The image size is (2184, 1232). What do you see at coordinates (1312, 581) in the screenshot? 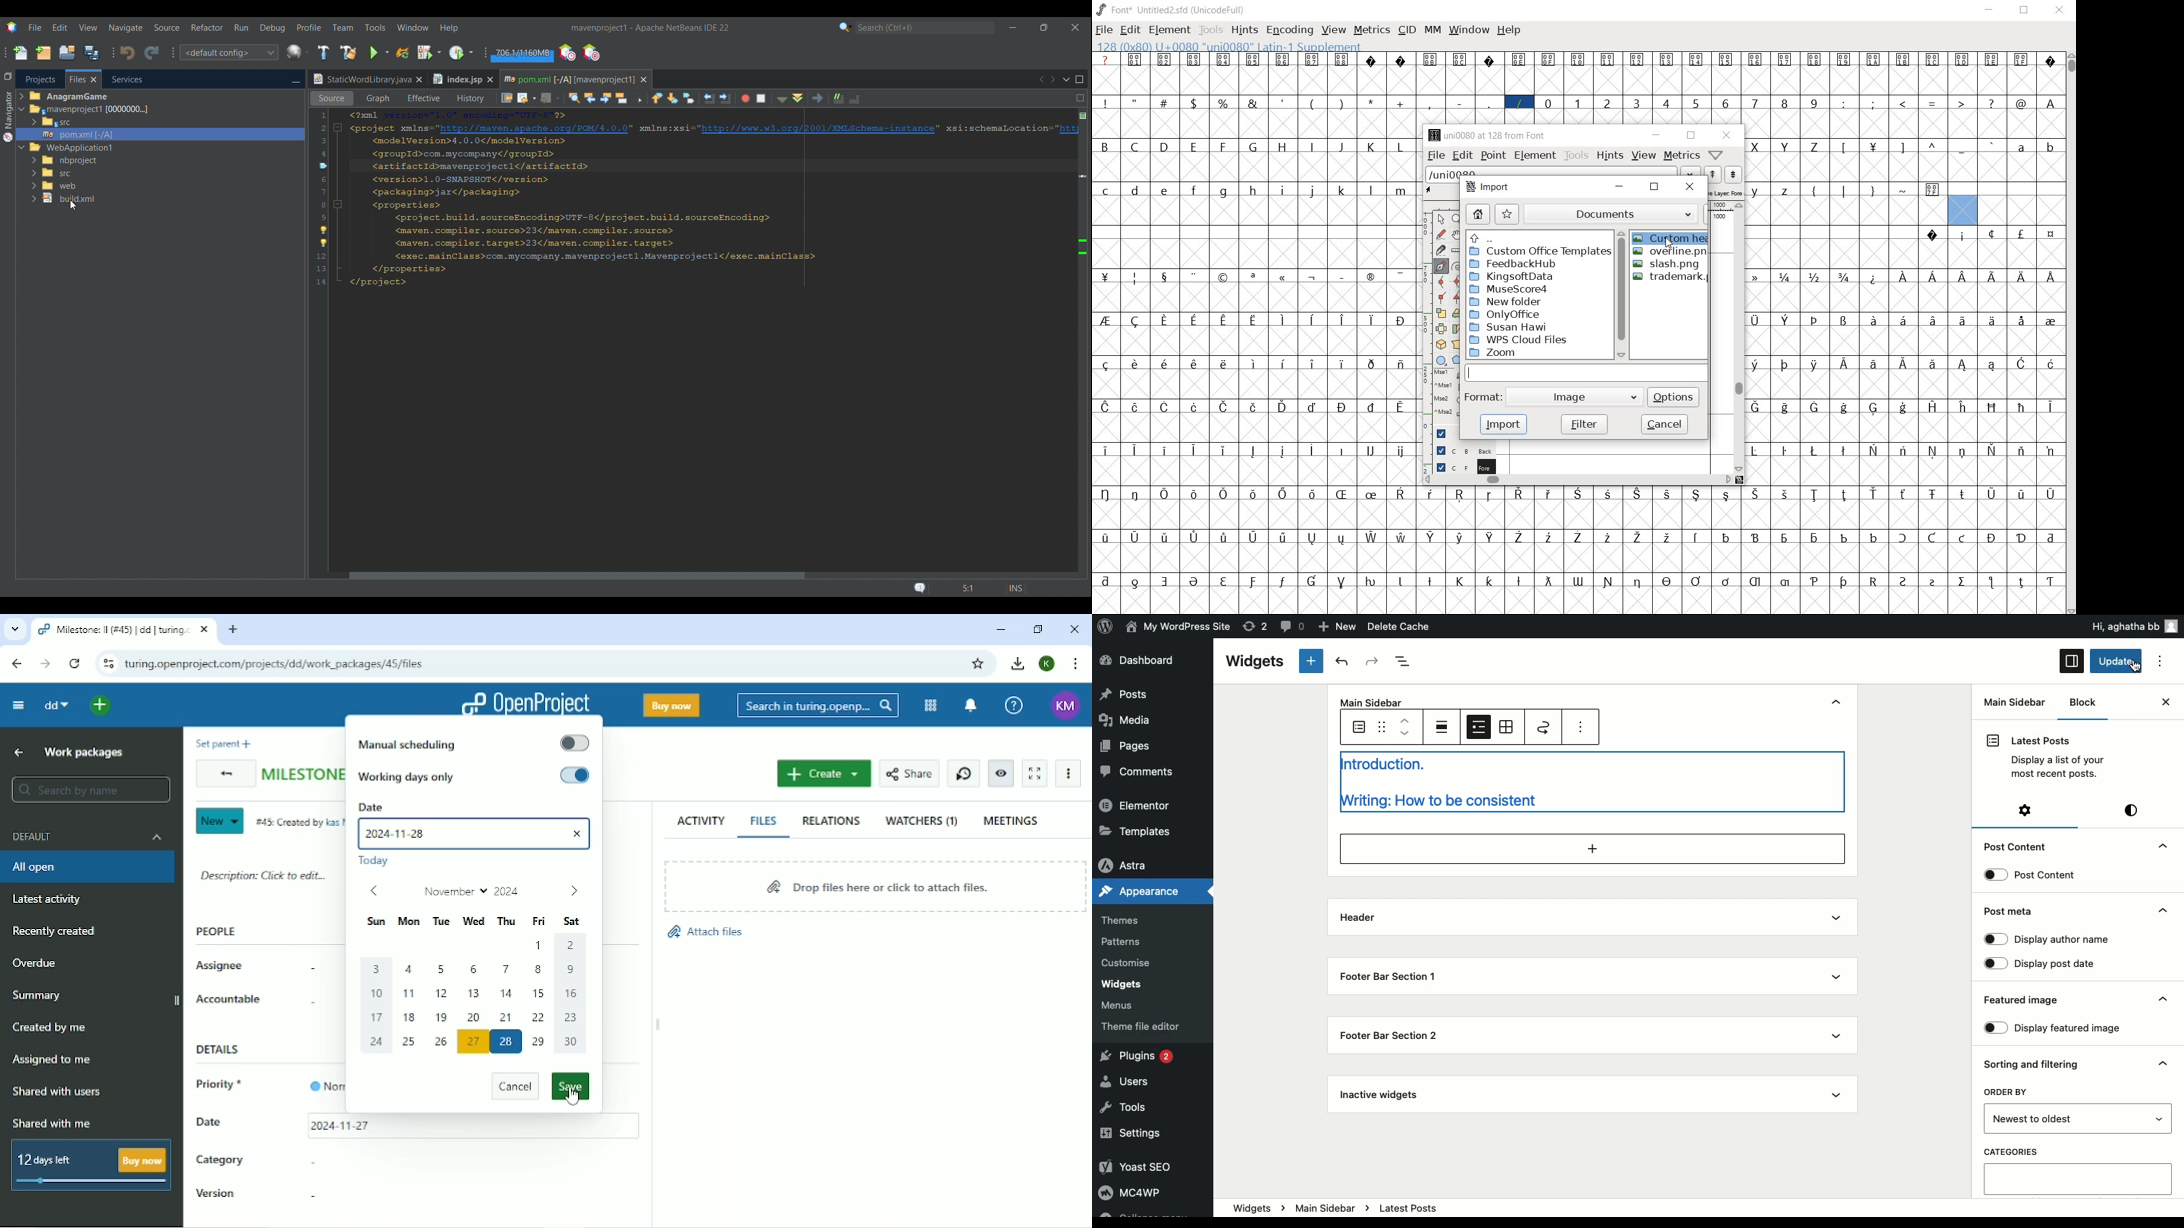
I see `glyph` at bounding box center [1312, 581].